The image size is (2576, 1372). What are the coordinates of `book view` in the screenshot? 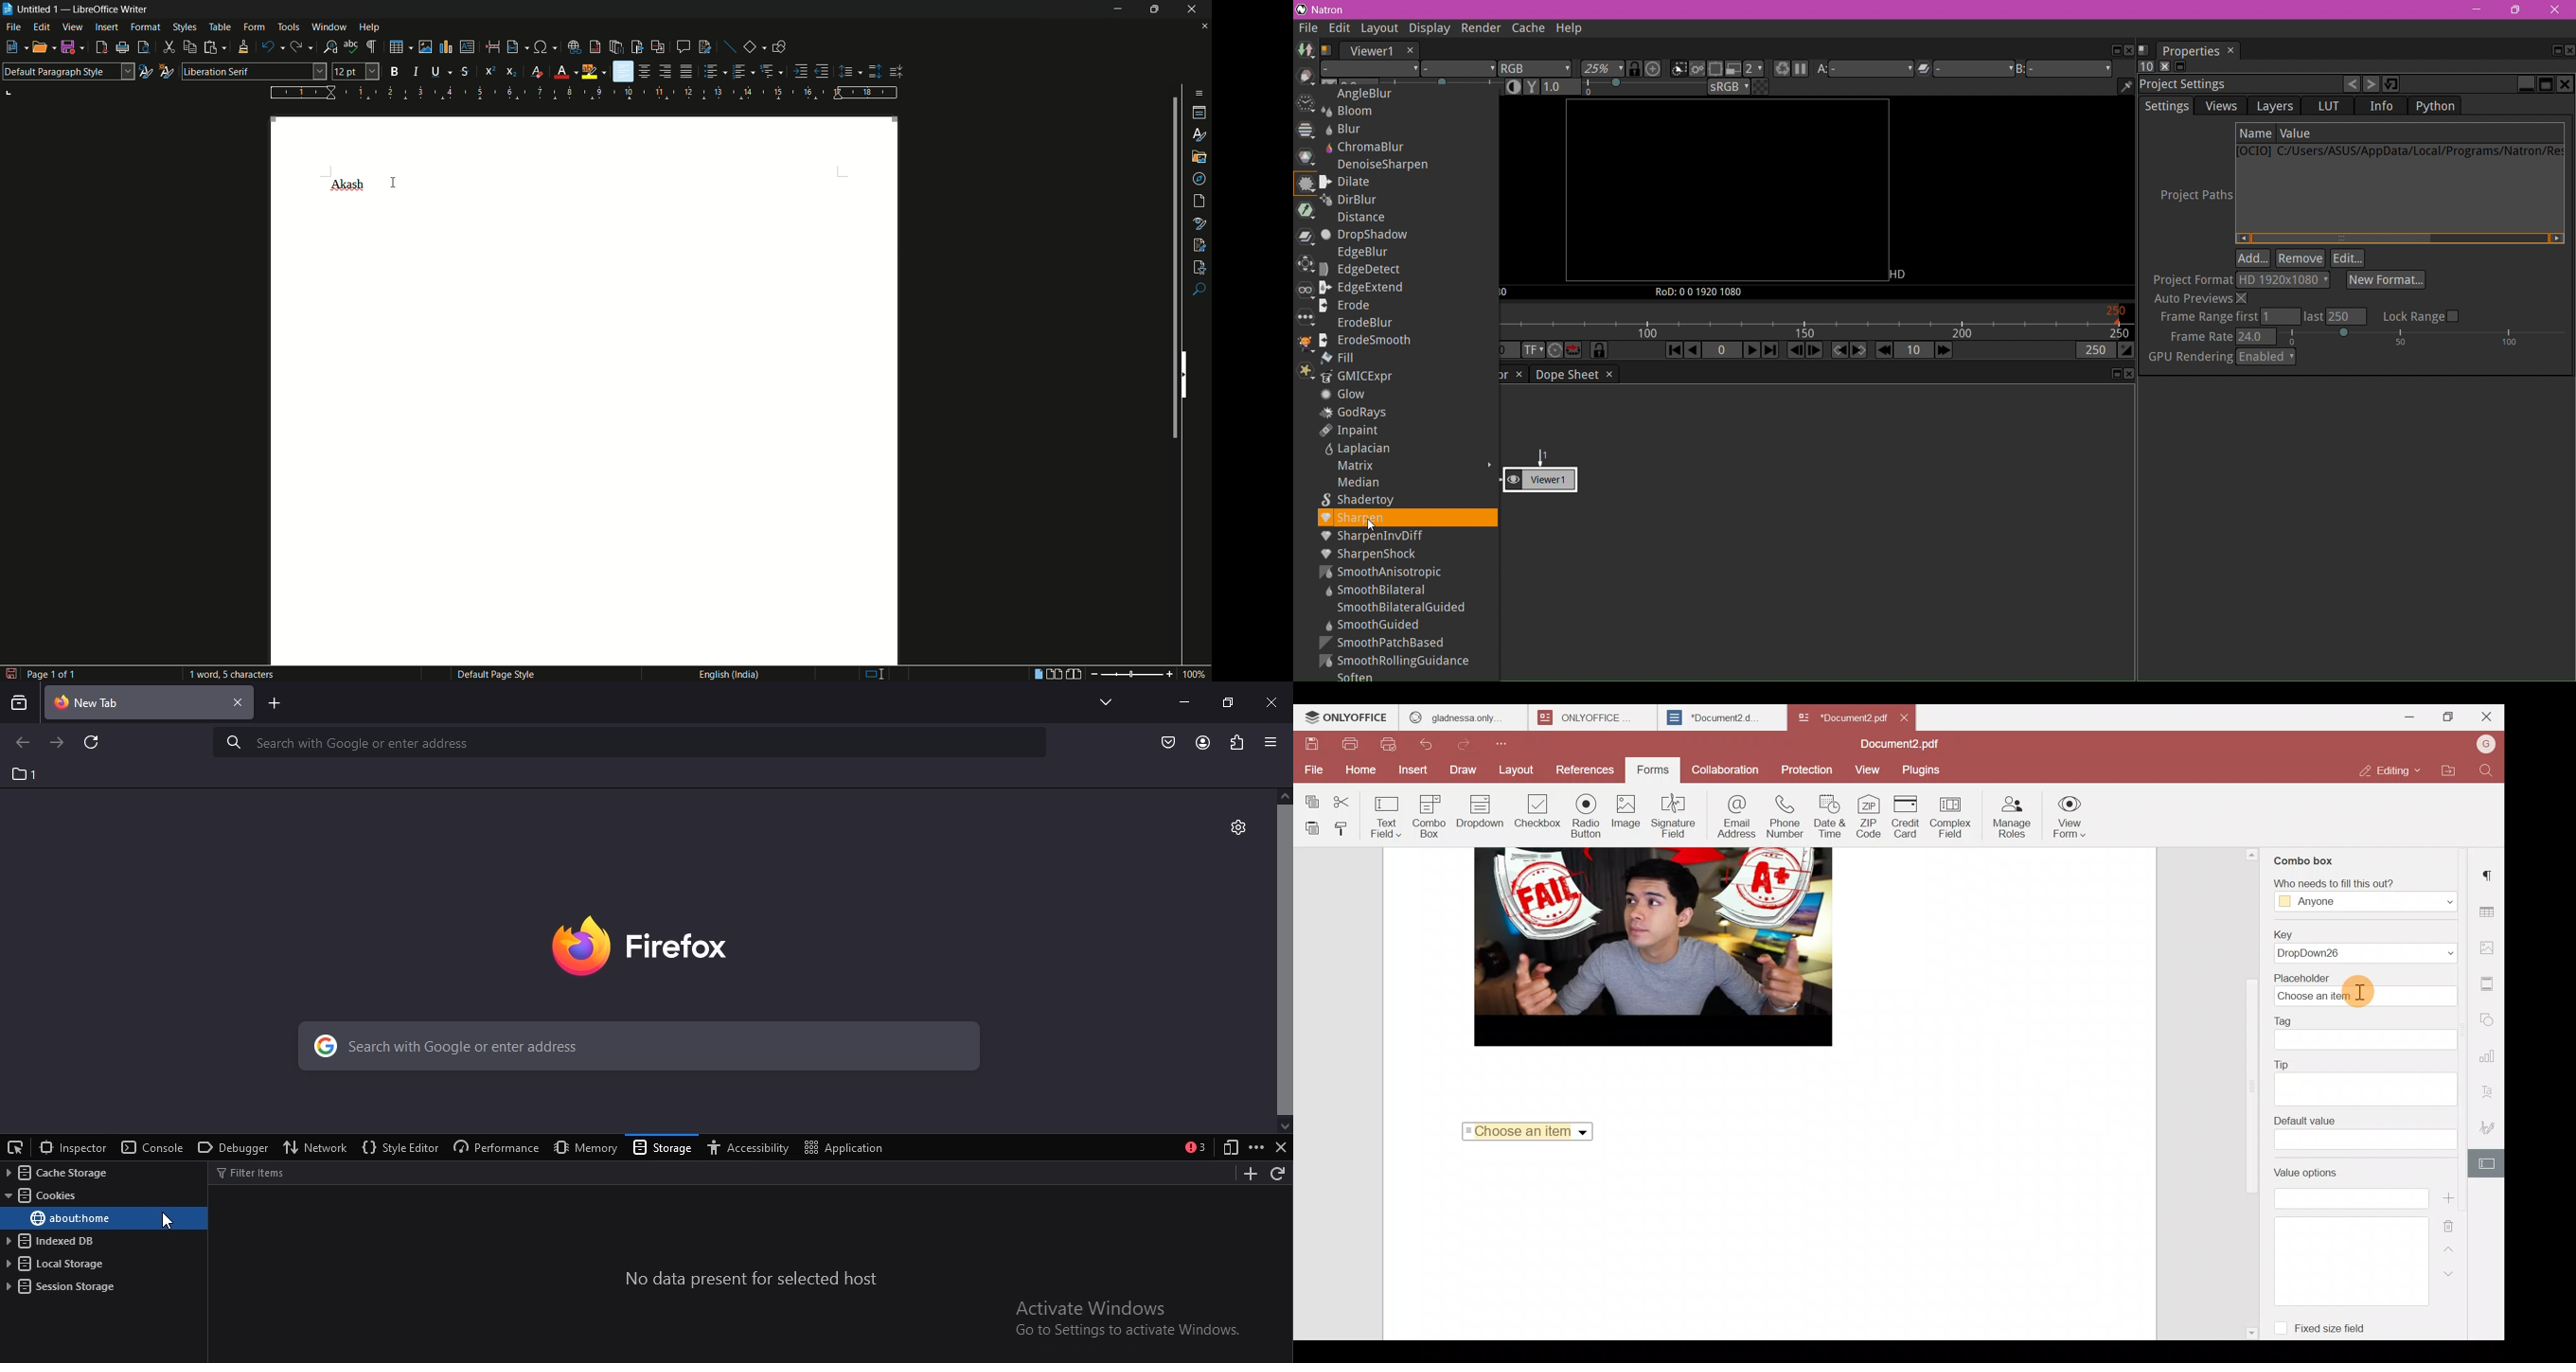 It's located at (1074, 675).